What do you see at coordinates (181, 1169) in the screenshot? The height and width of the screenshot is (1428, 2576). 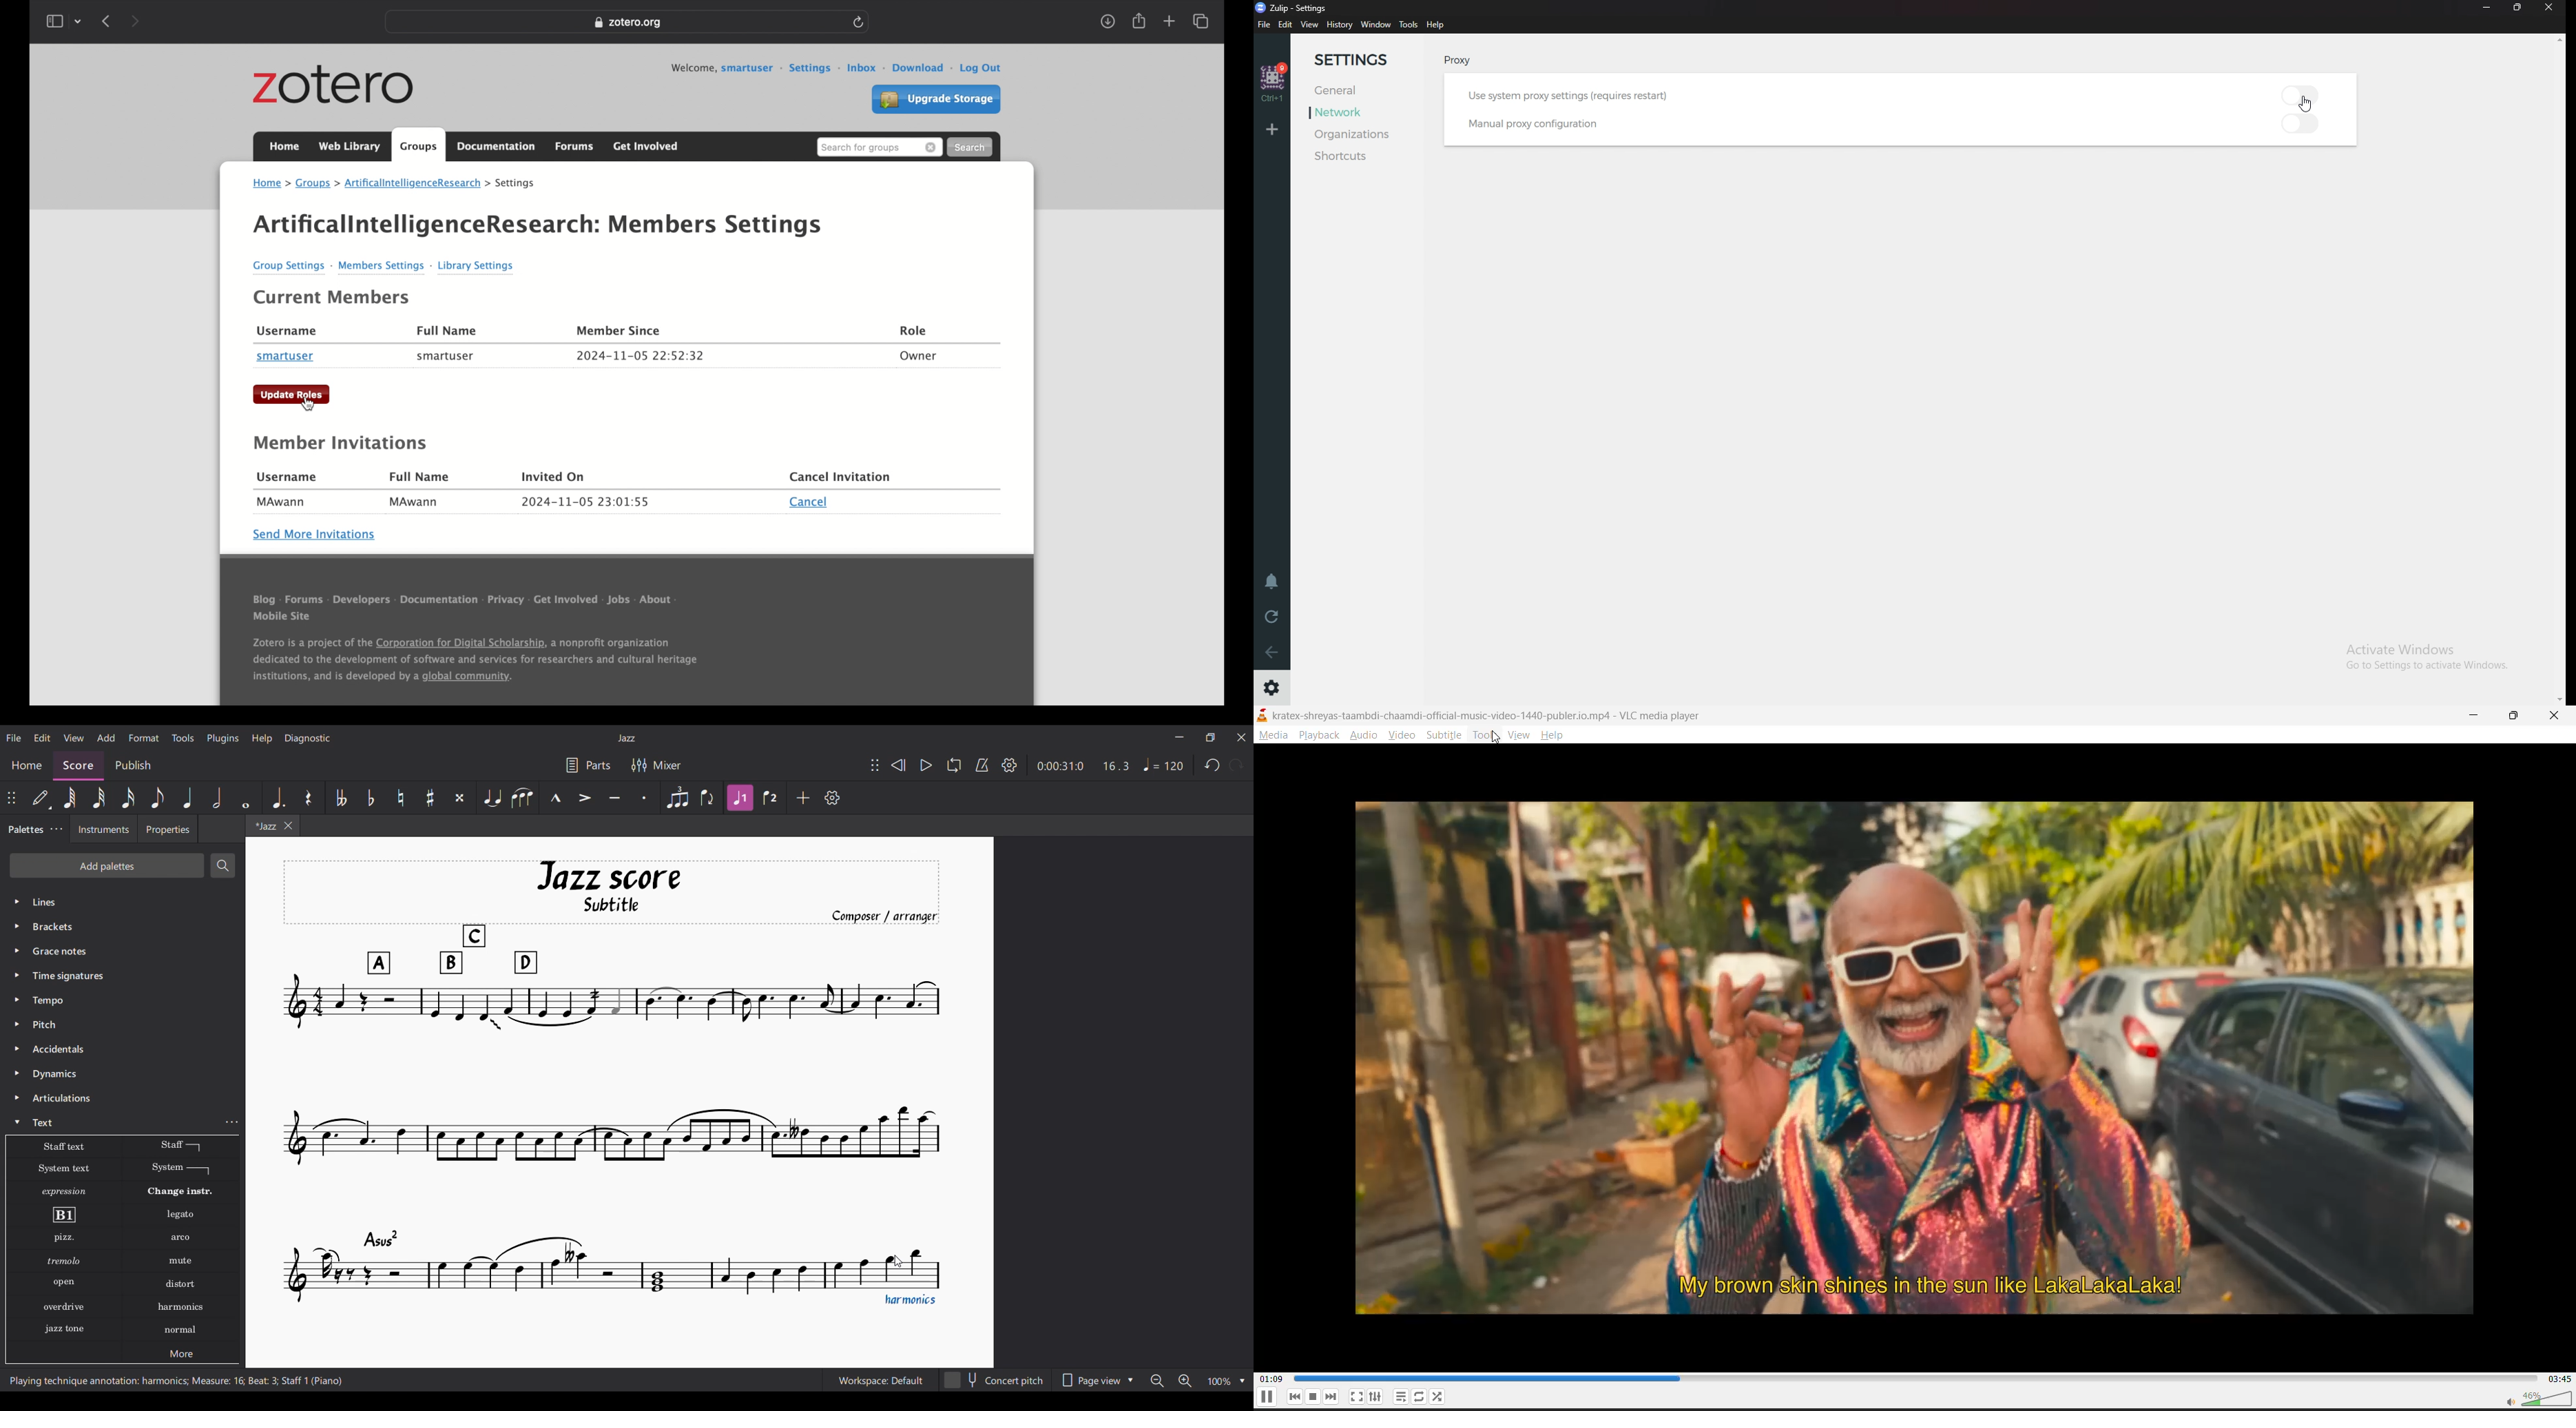 I see `System` at bounding box center [181, 1169].